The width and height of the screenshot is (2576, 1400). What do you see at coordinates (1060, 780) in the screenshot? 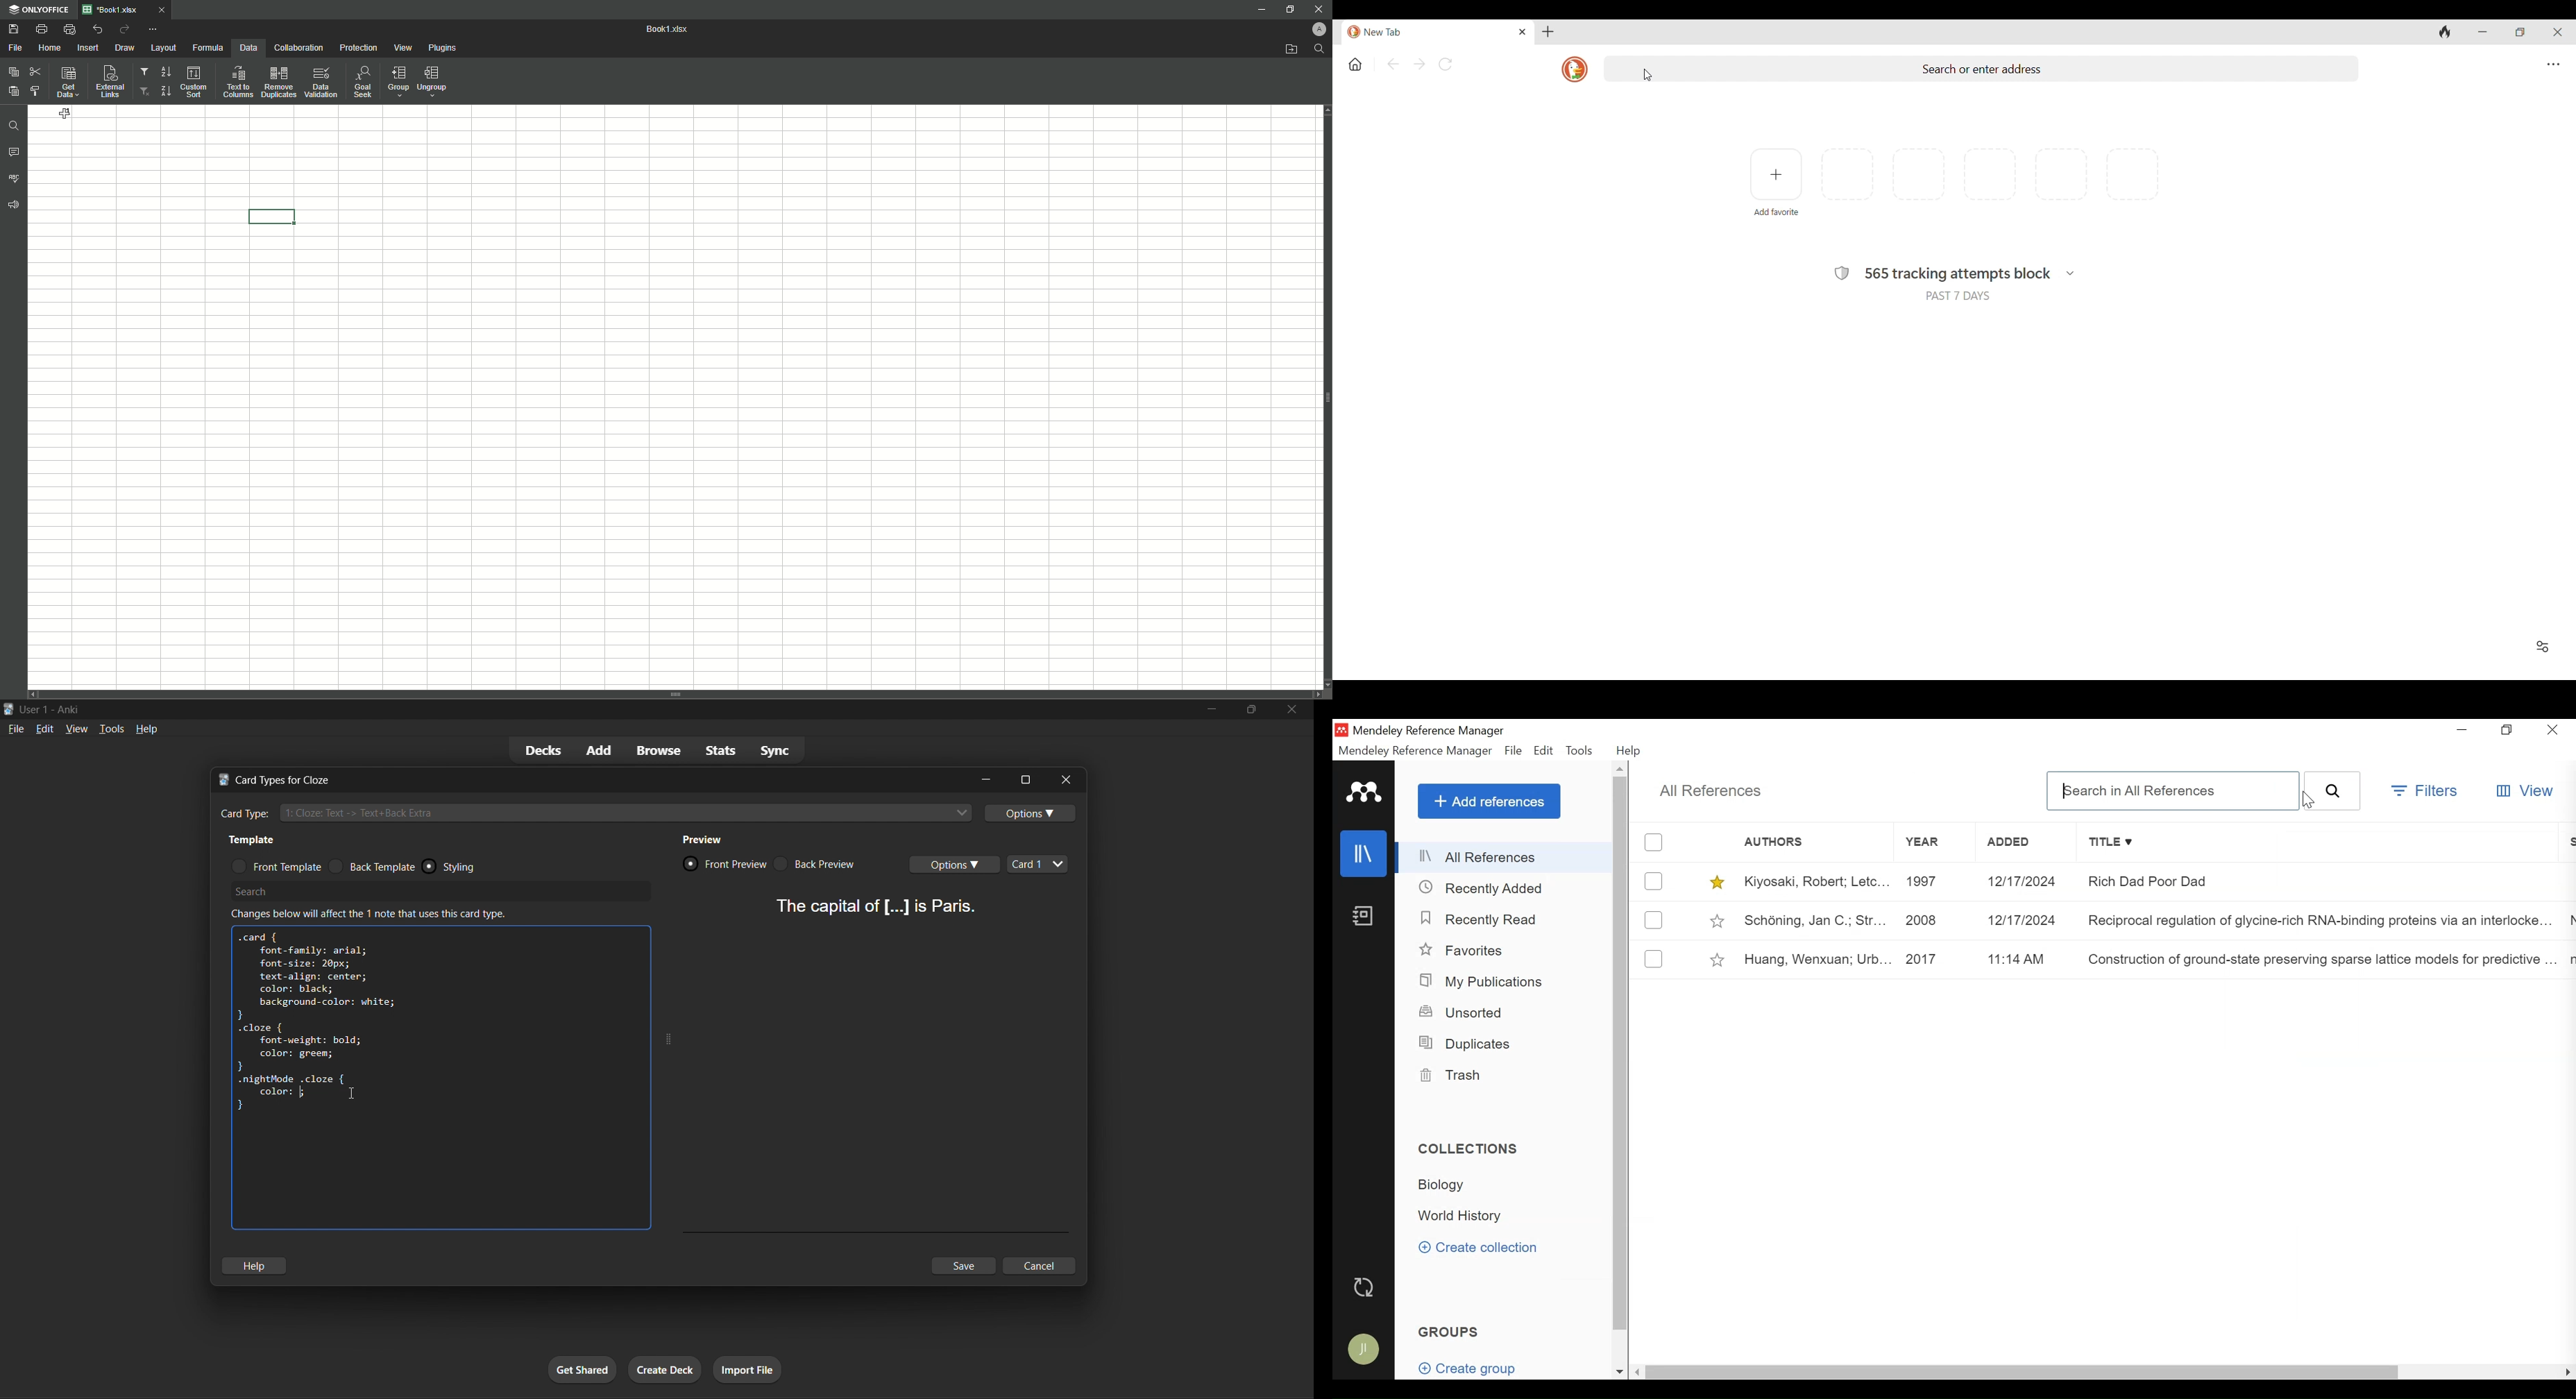
I see `close` at bounding box center [1060, 780].